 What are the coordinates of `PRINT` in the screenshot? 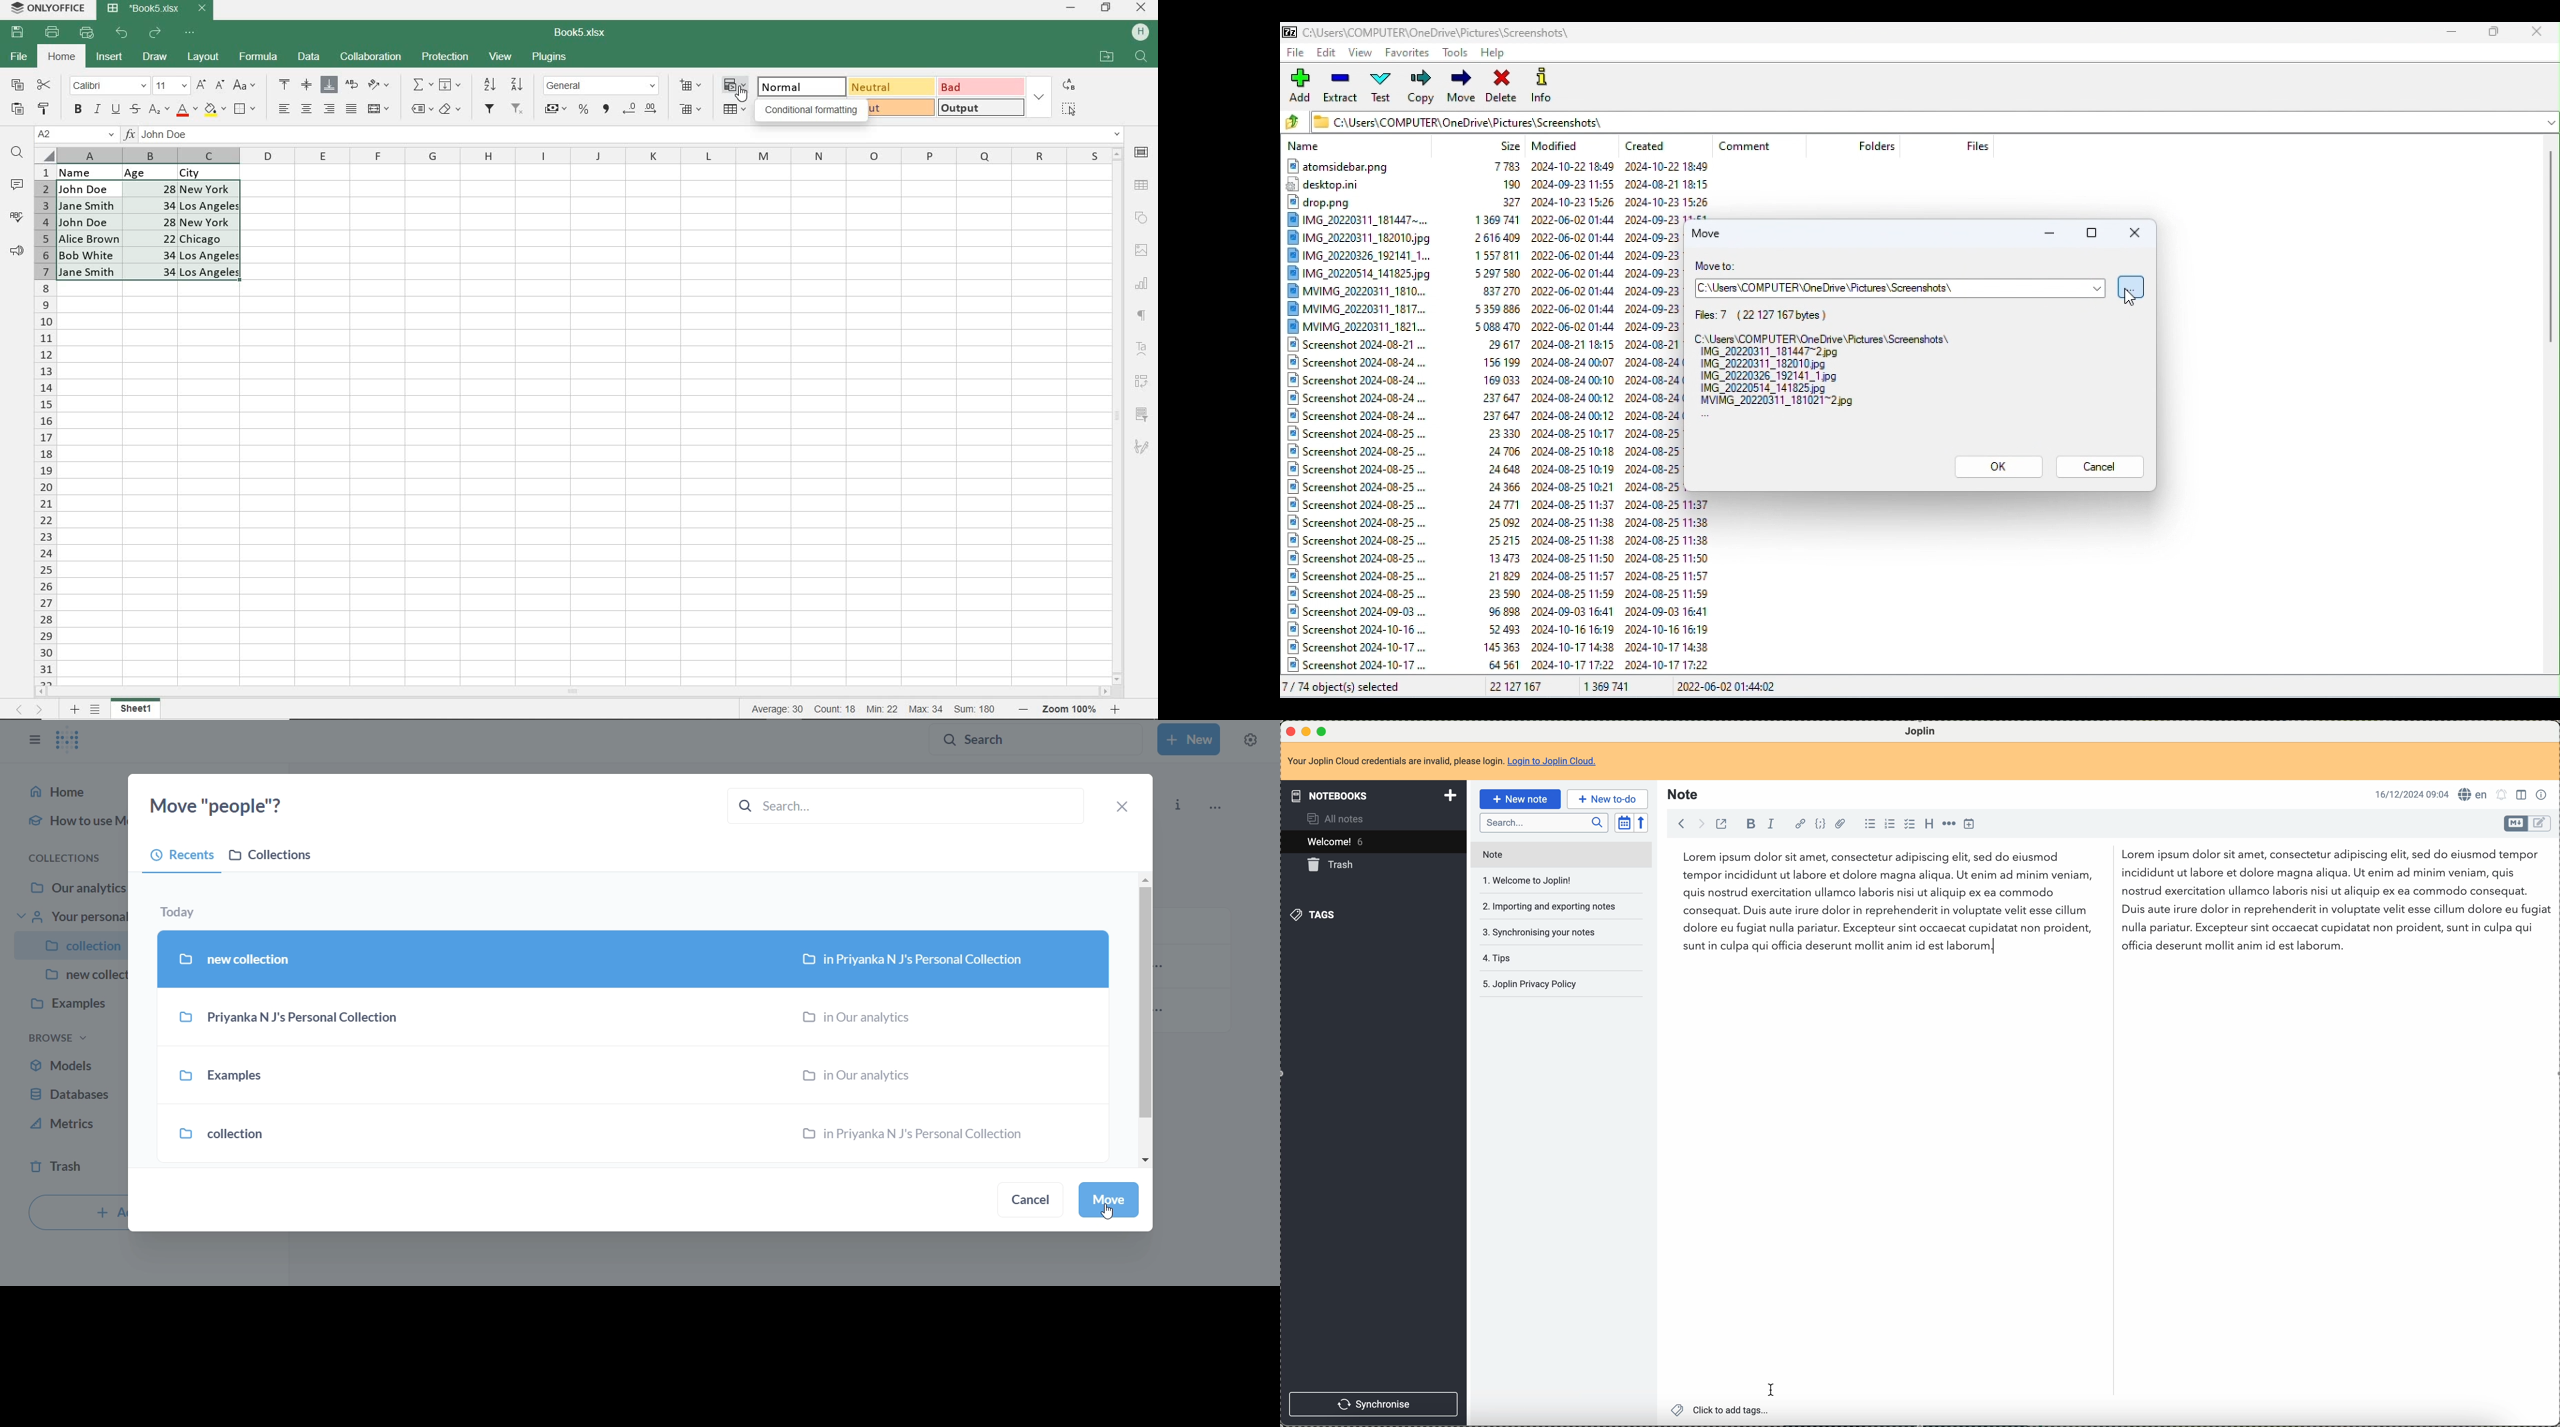 It's located at (52, 32).